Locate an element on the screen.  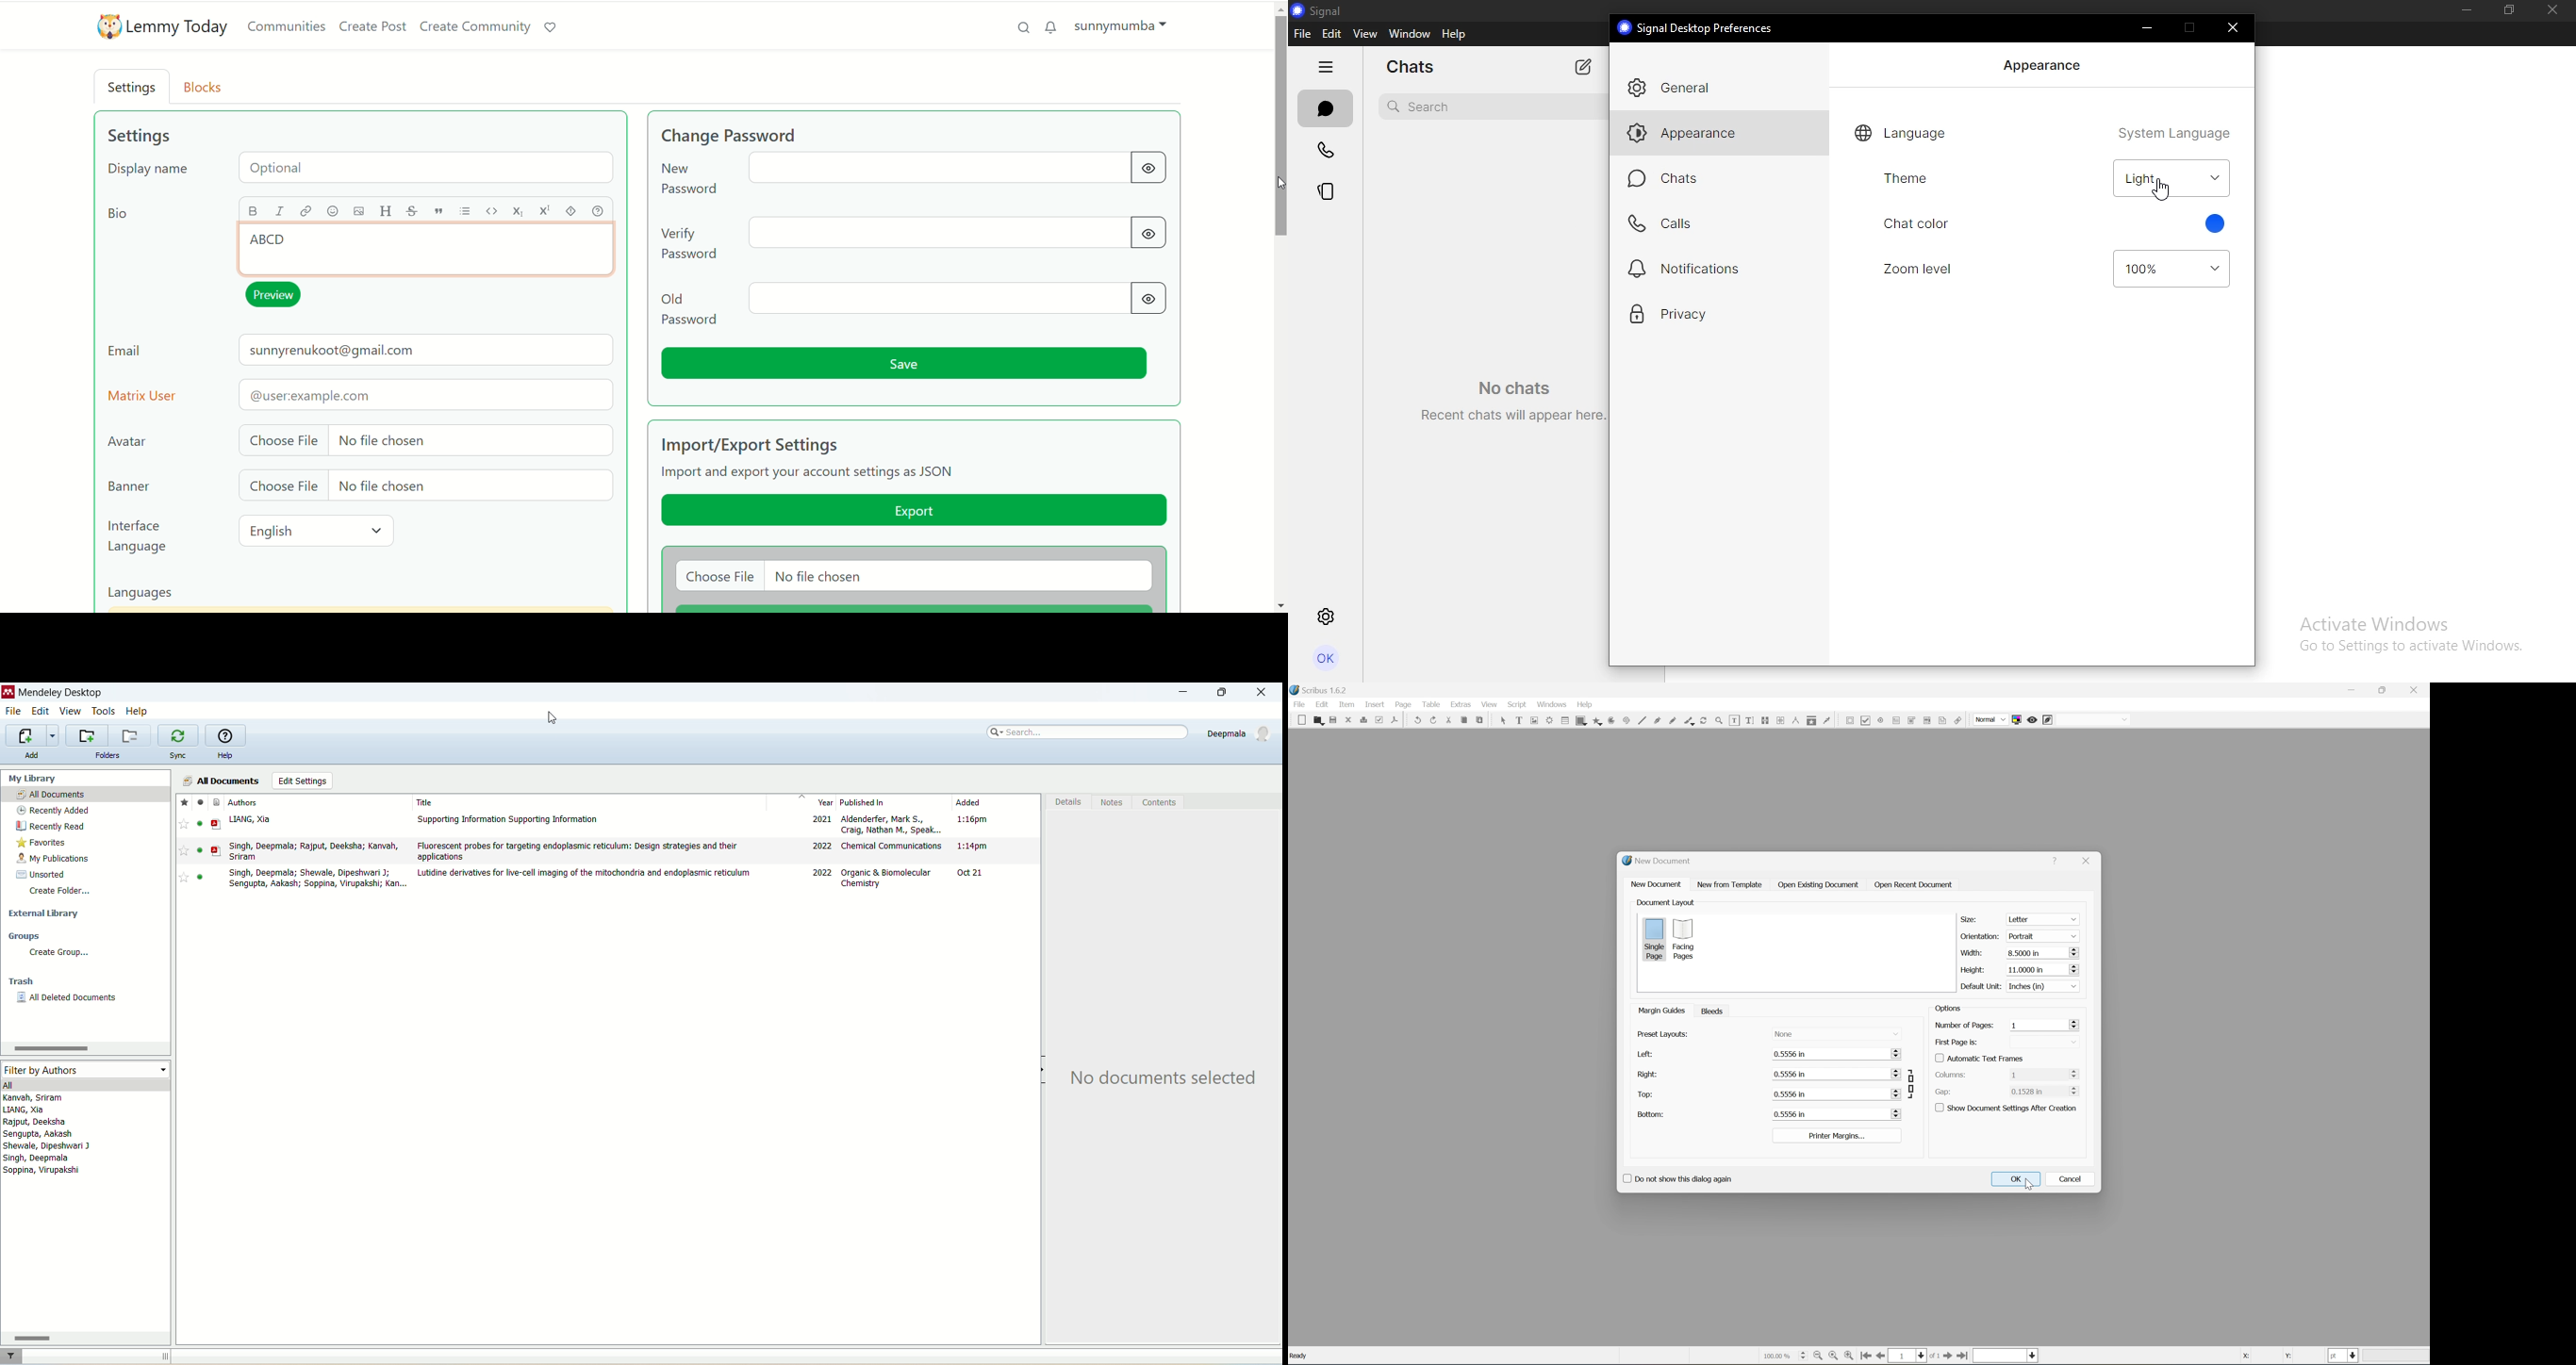
filter by authors is located at coordinates (85, 1068).